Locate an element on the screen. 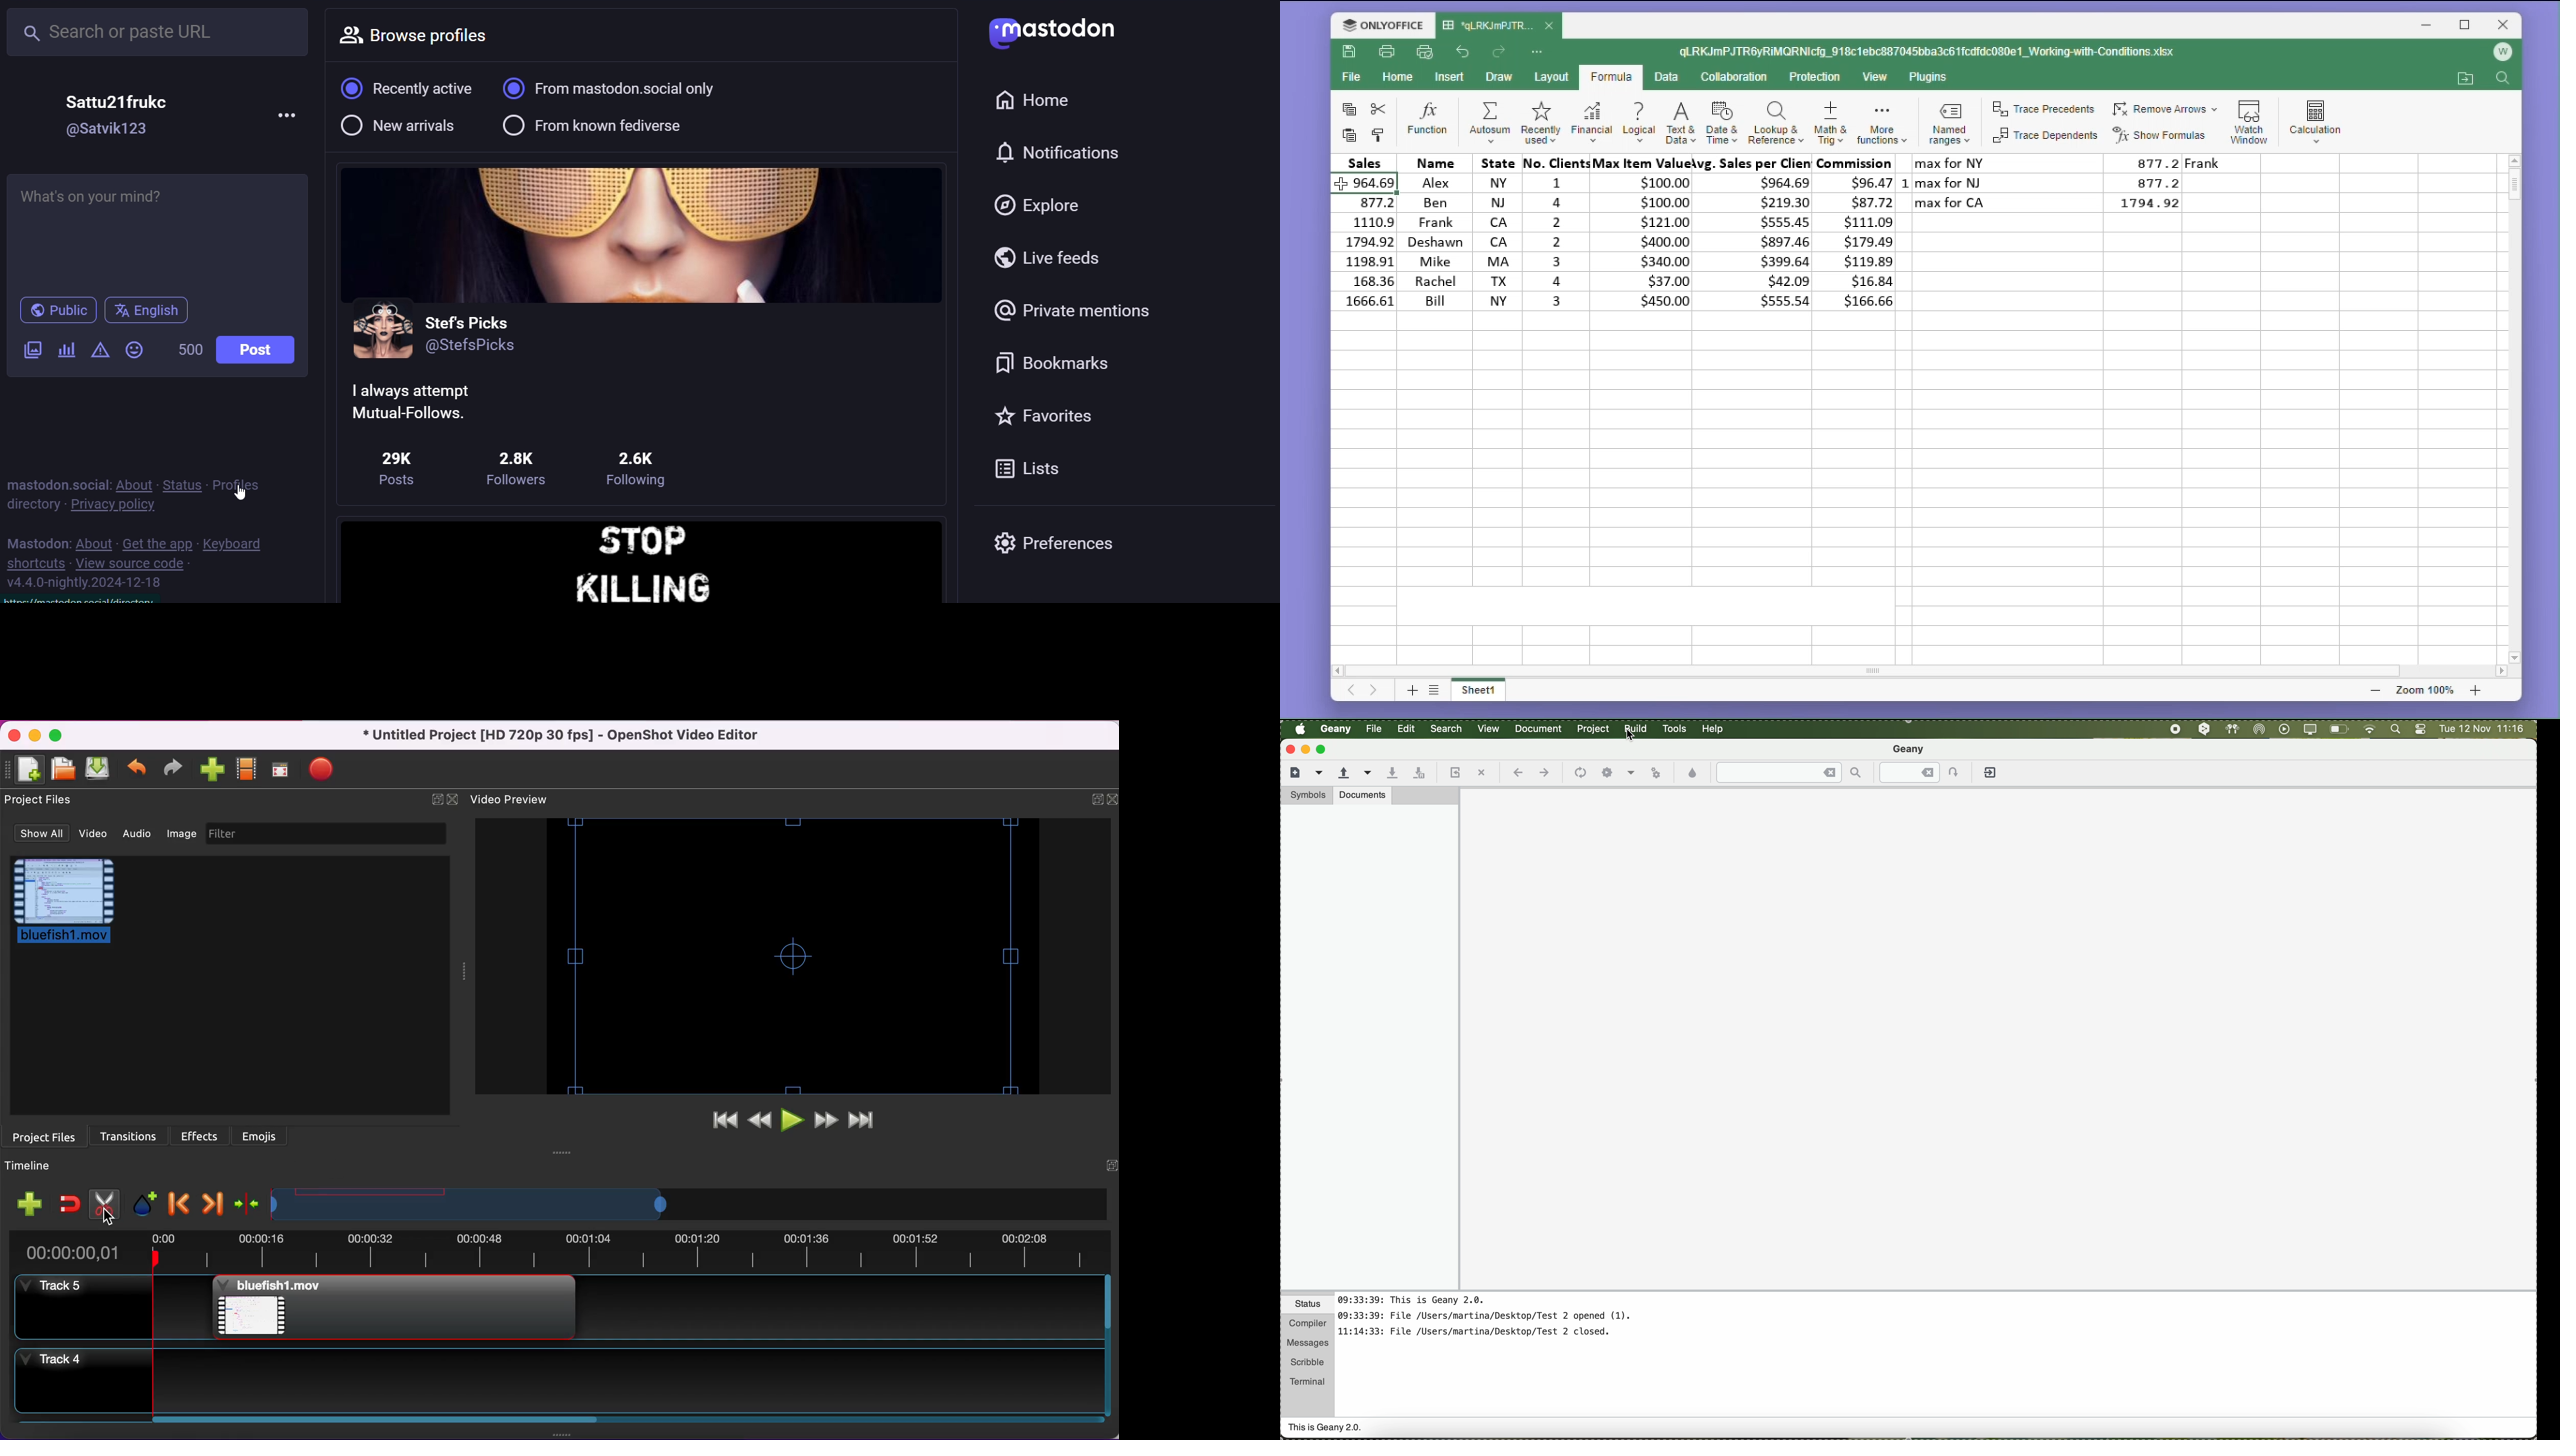  caption text is located at coordinates (427, 401).